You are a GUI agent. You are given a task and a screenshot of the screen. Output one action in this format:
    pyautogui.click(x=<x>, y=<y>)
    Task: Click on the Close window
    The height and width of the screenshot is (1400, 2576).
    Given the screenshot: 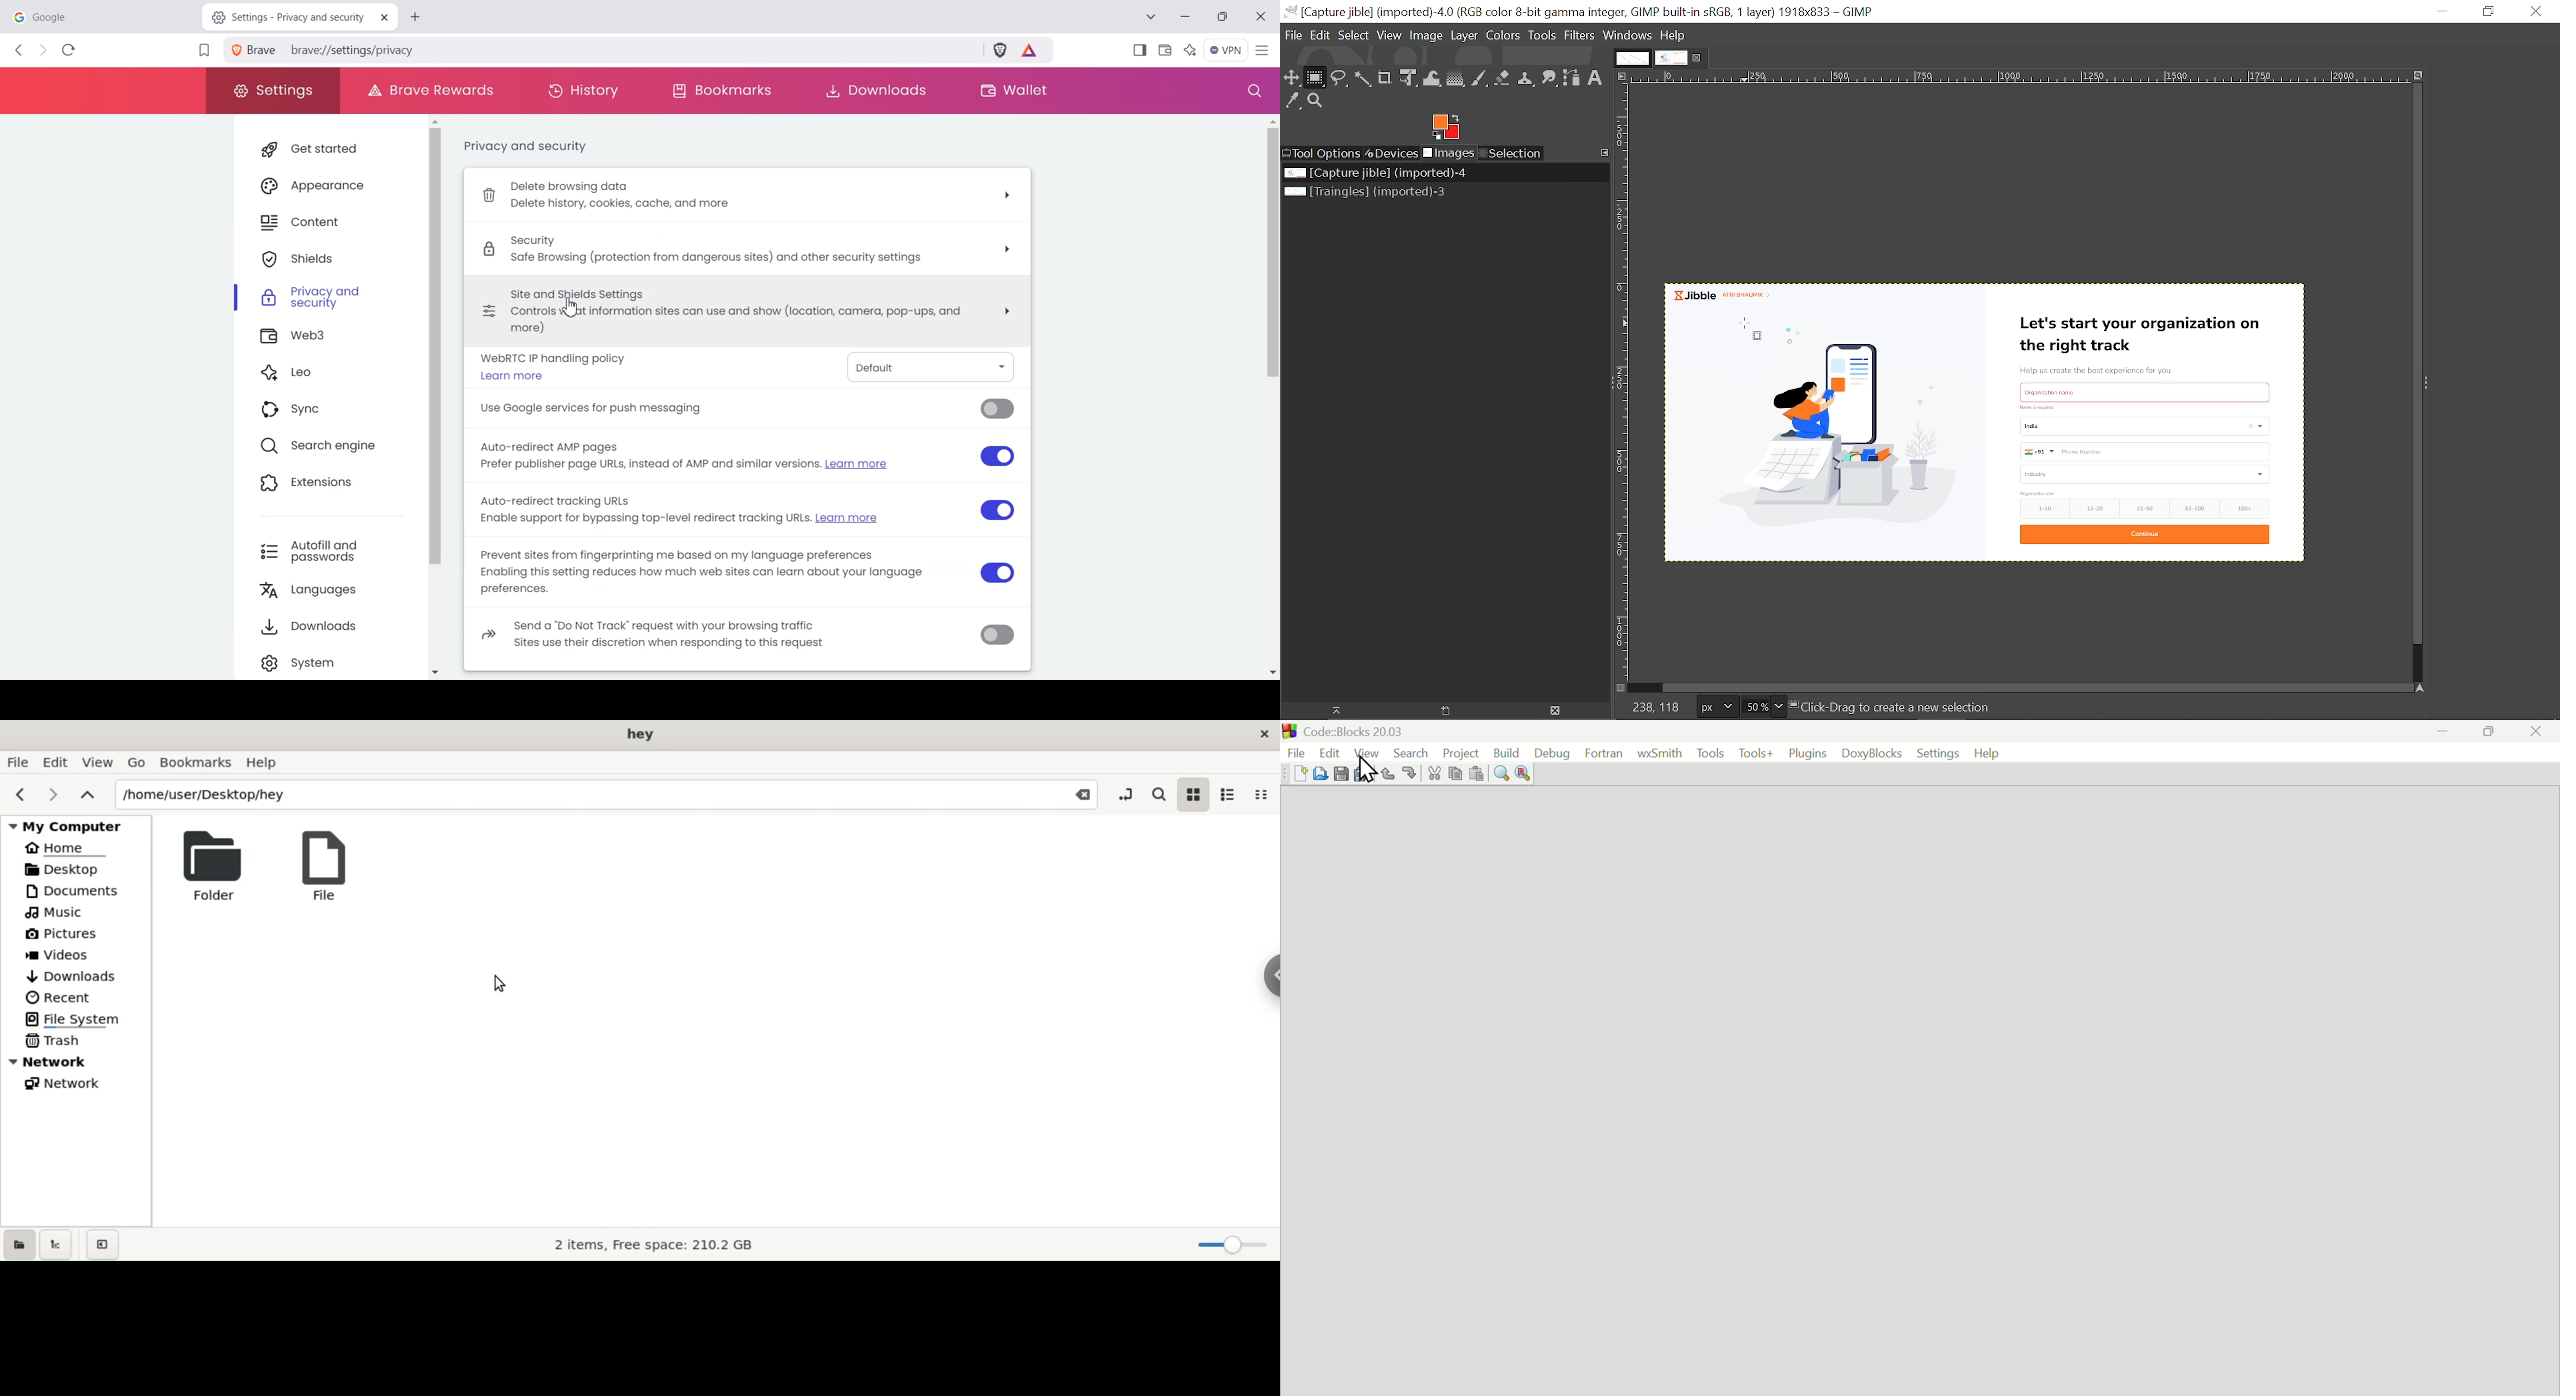 What is the action you would take?
    pyautogui.click(x=2537, y=11)
    